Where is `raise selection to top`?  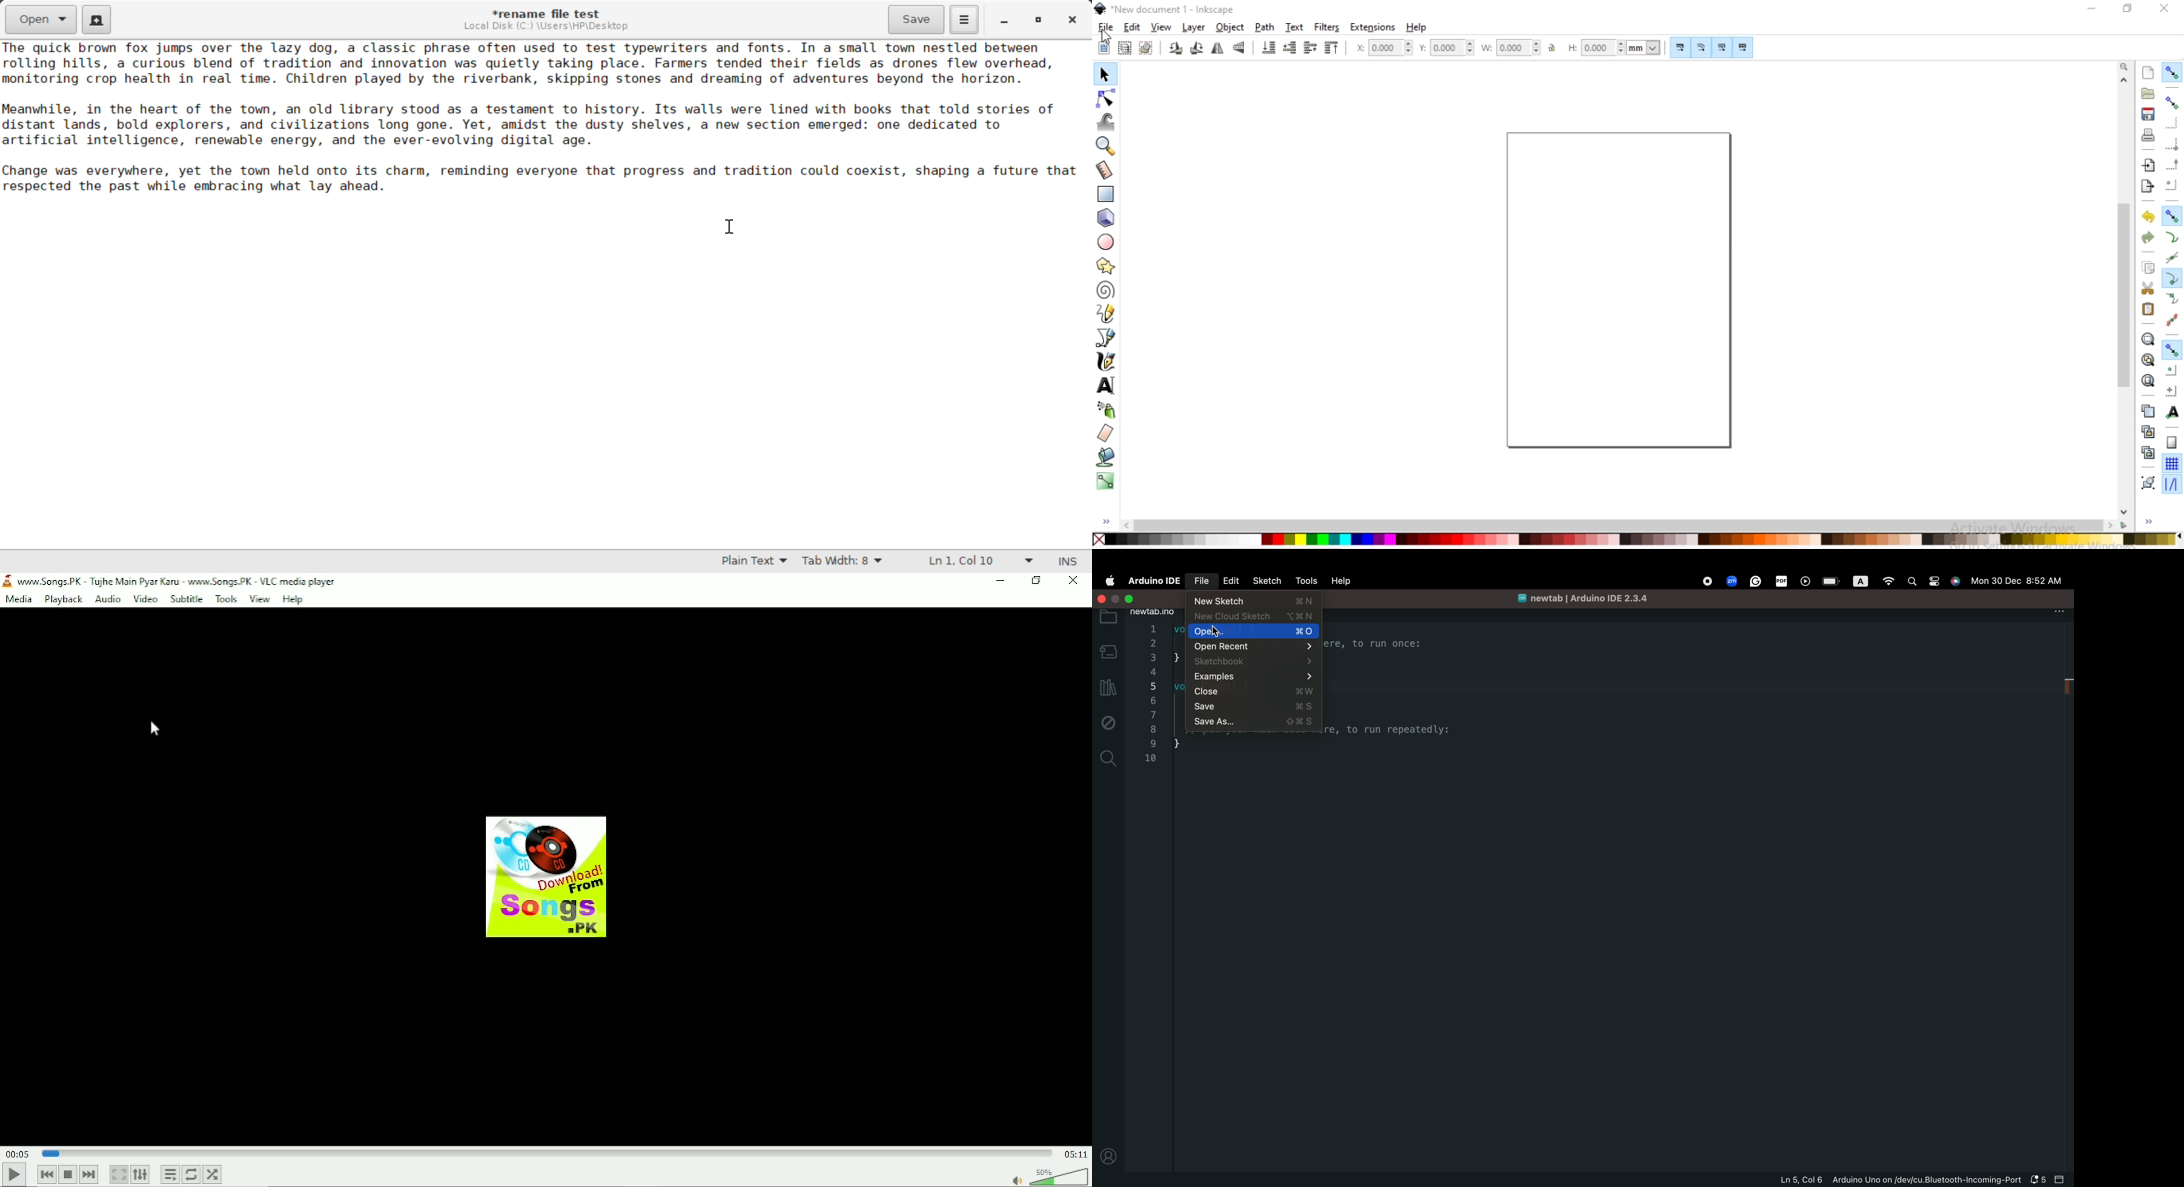
raise selection to top is located at coordinates (1332, 49).